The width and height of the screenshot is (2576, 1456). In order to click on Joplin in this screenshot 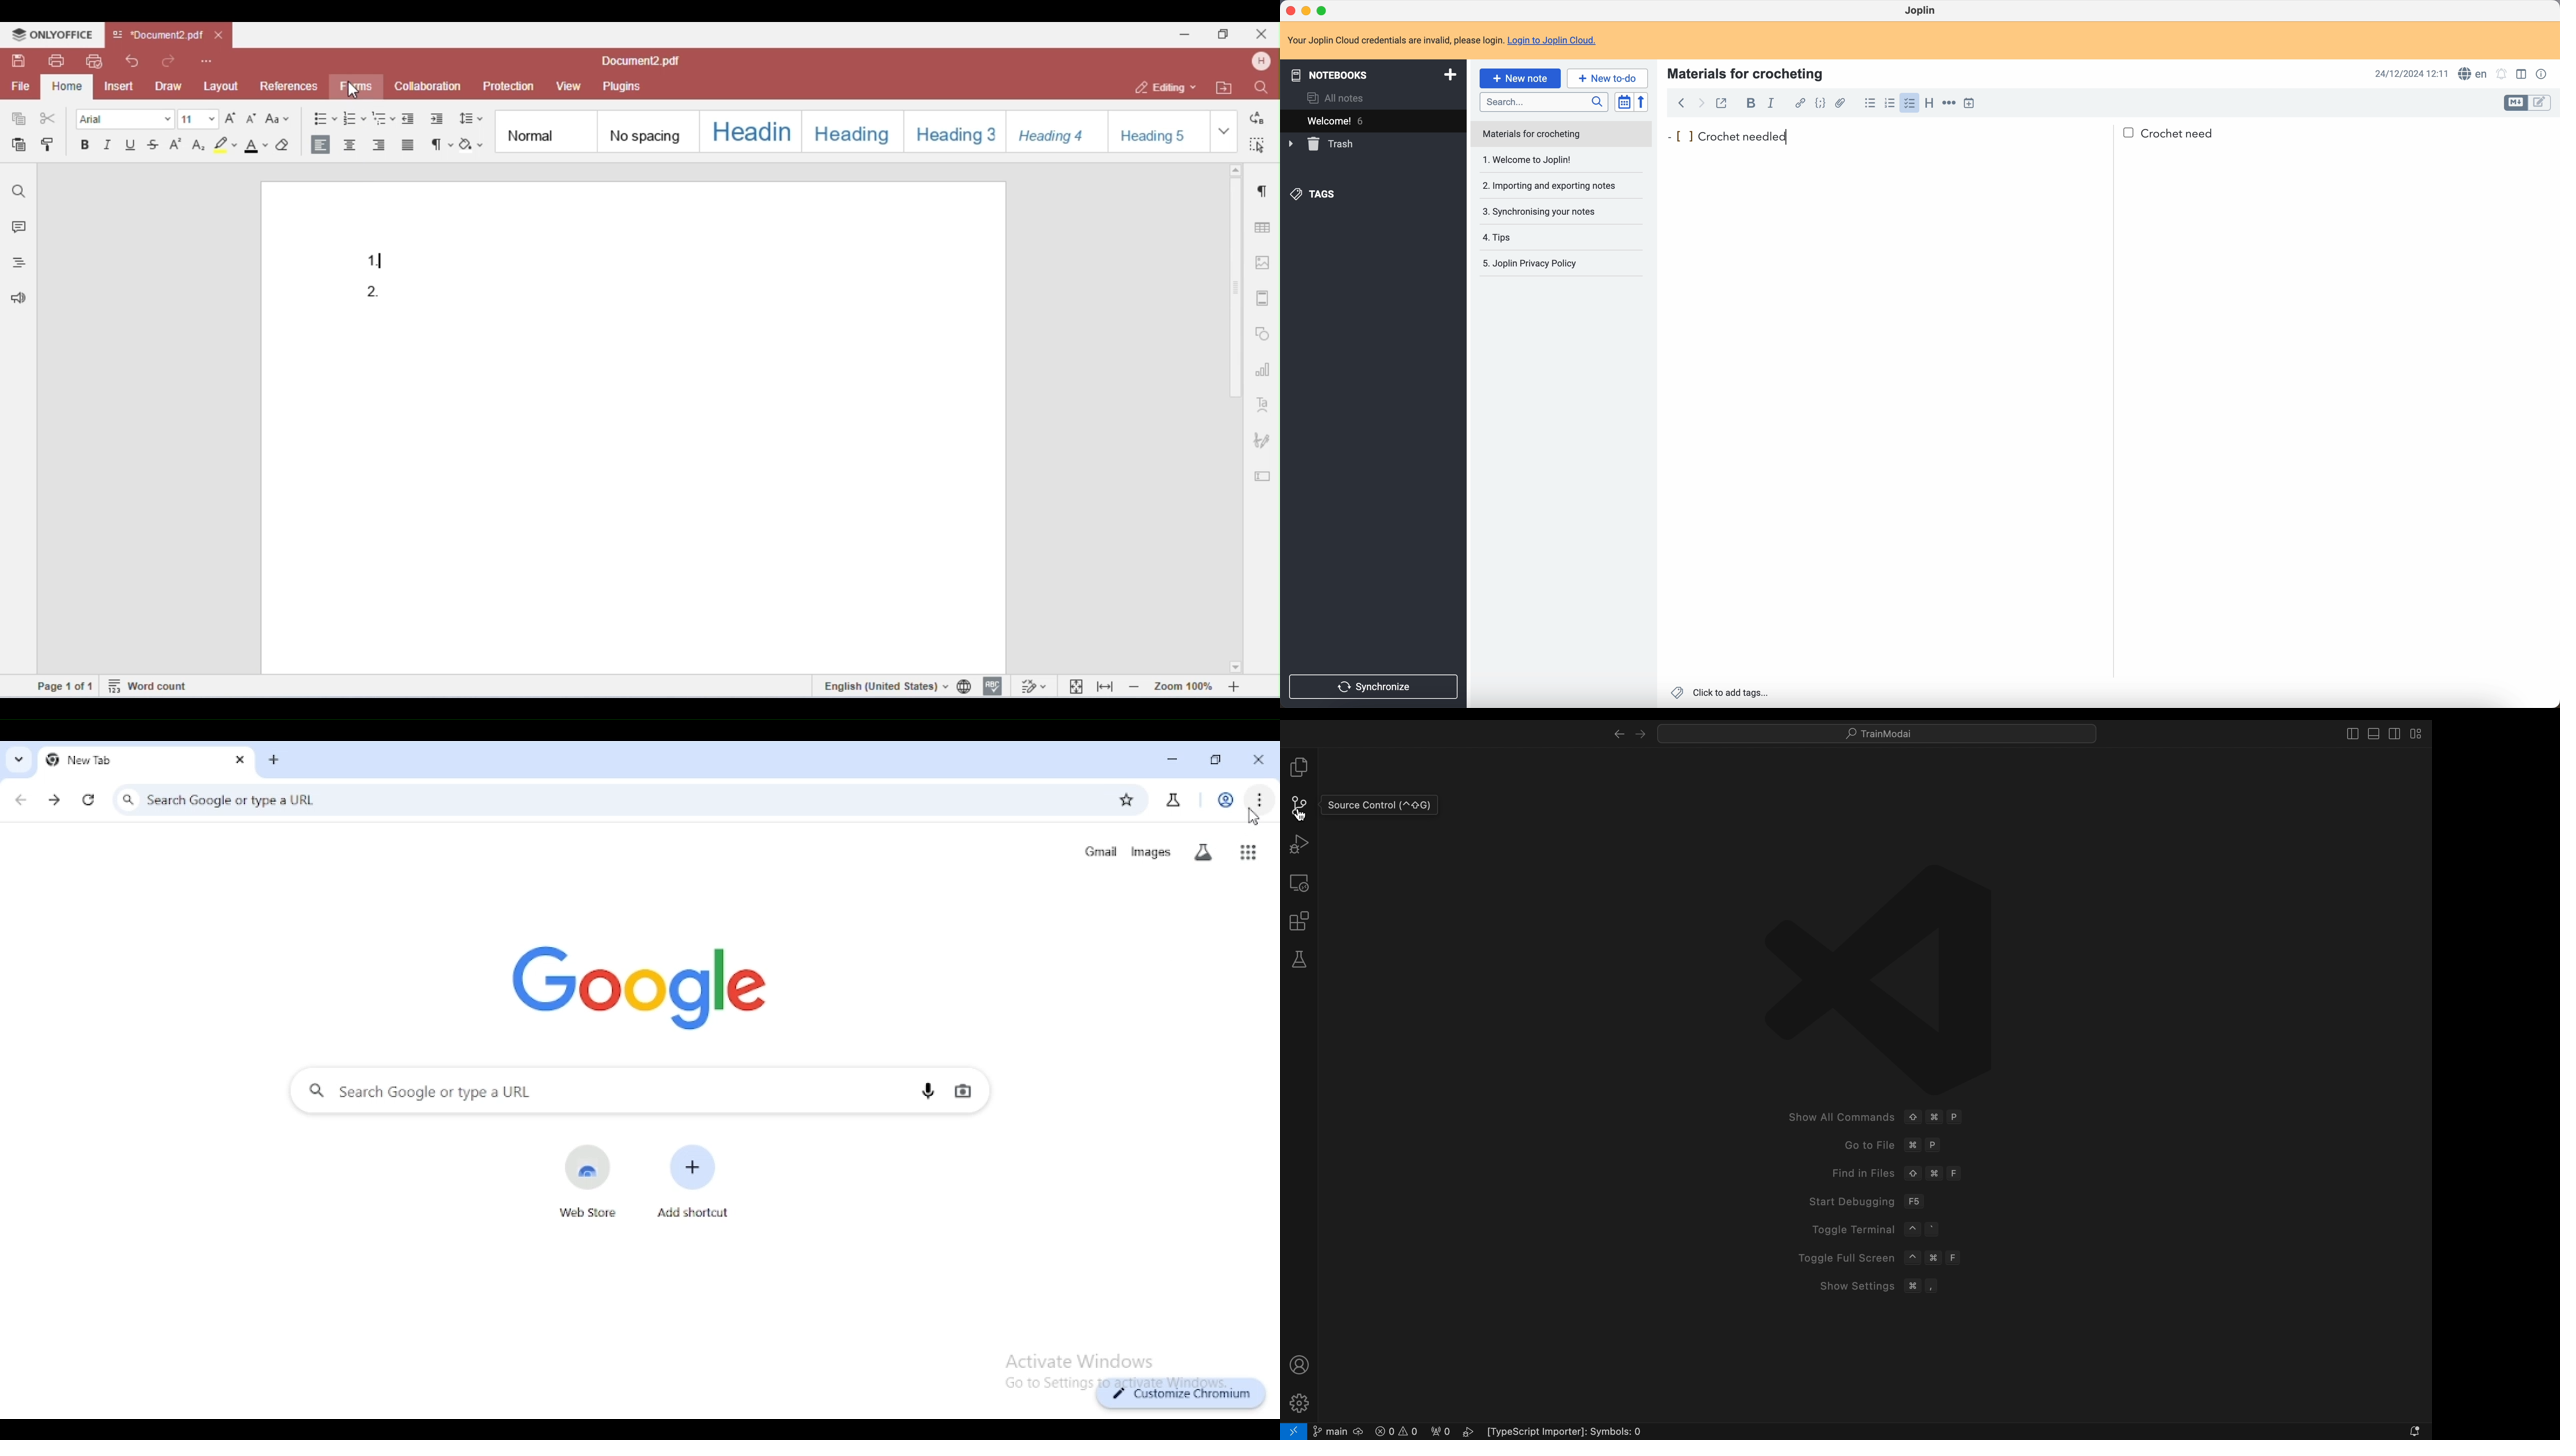, I will do `click(1922, 12)`.